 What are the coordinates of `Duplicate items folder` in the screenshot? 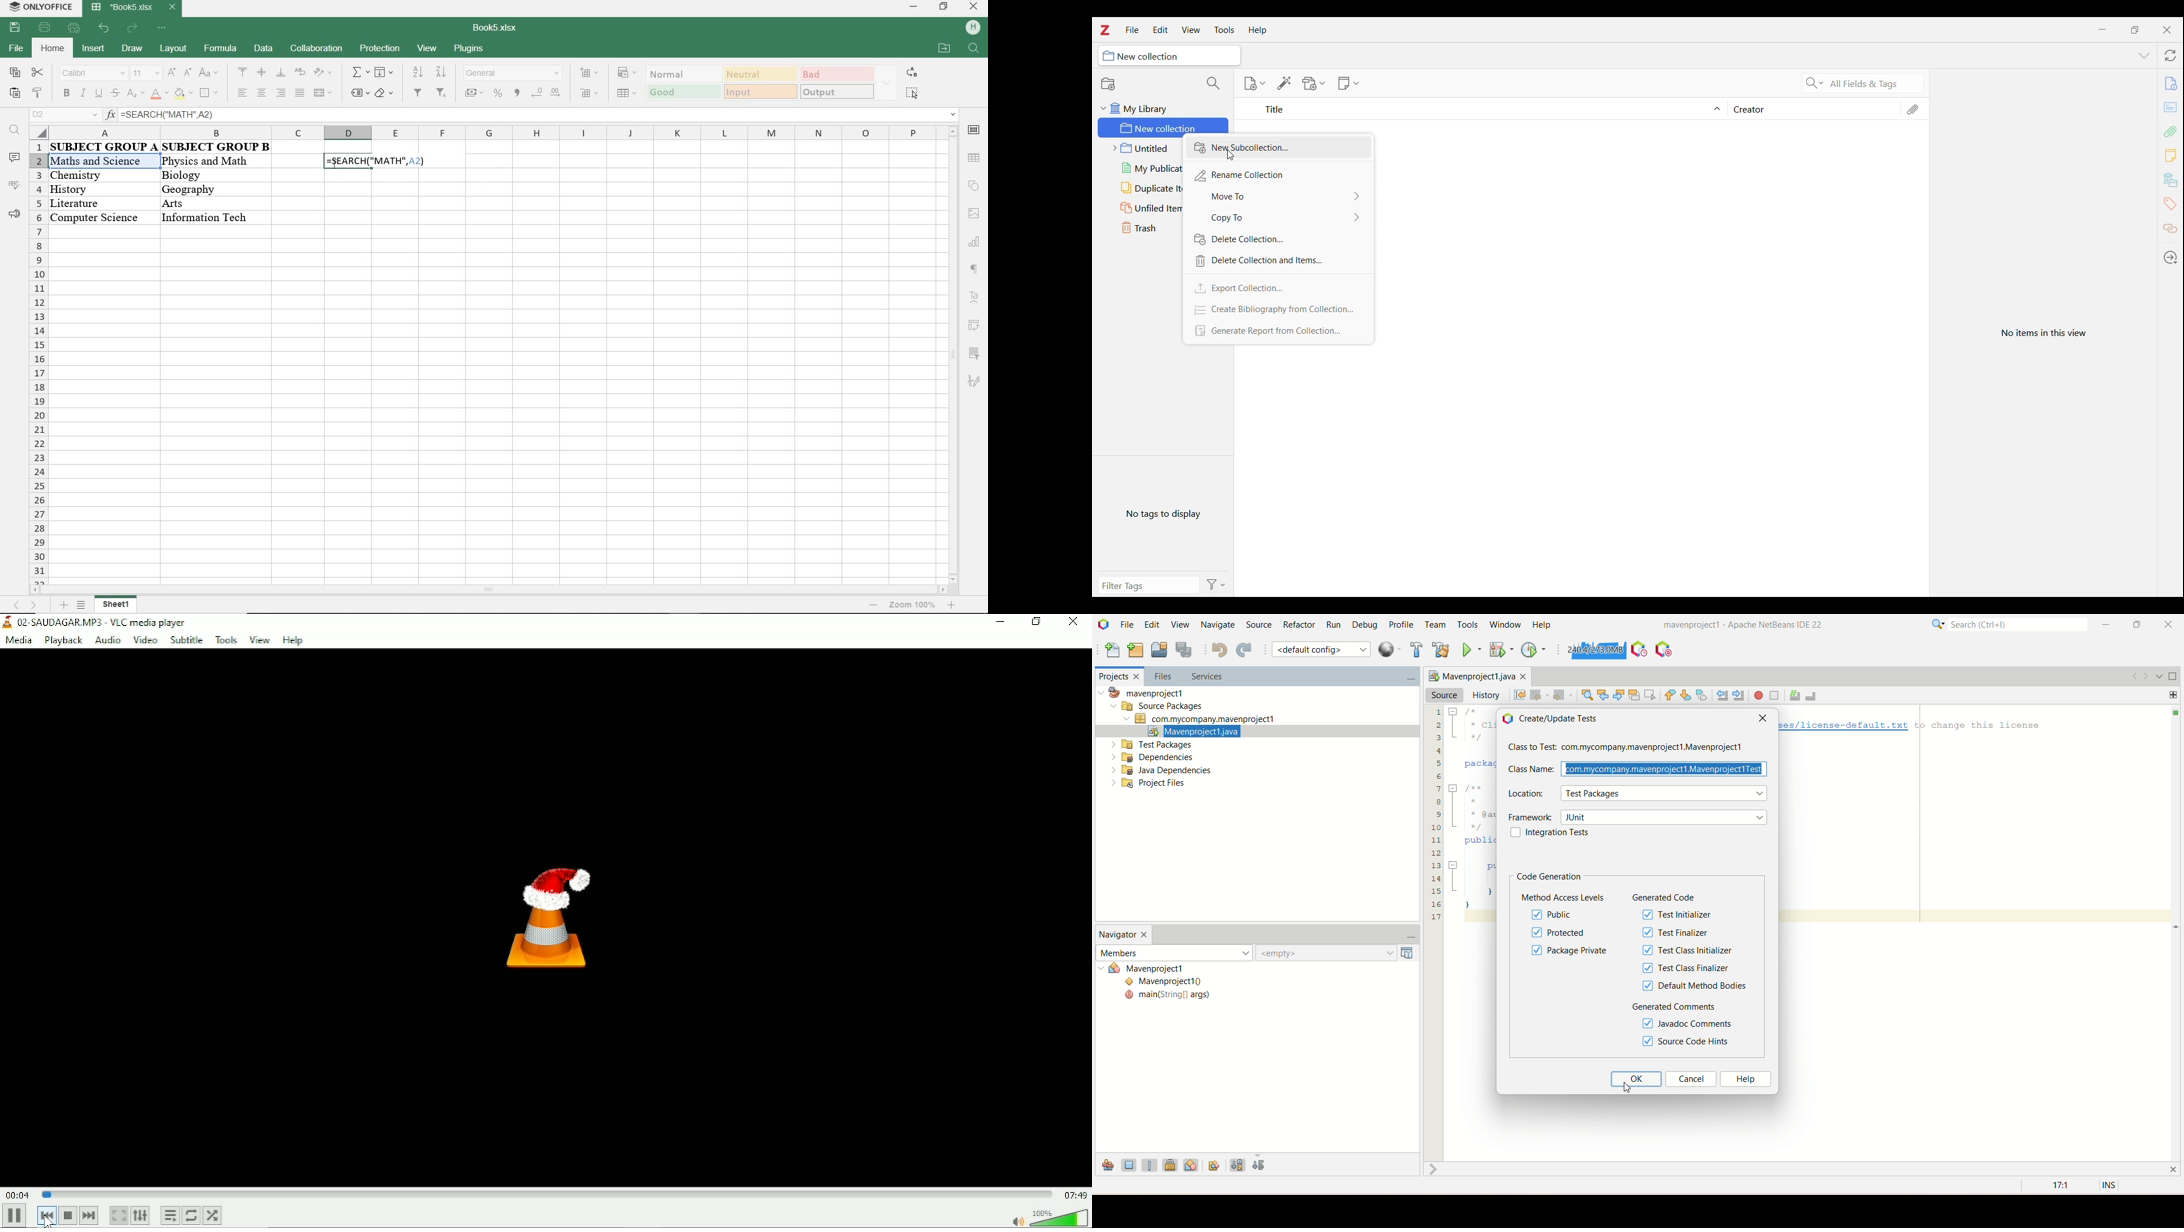 It's located at (1140, 188).